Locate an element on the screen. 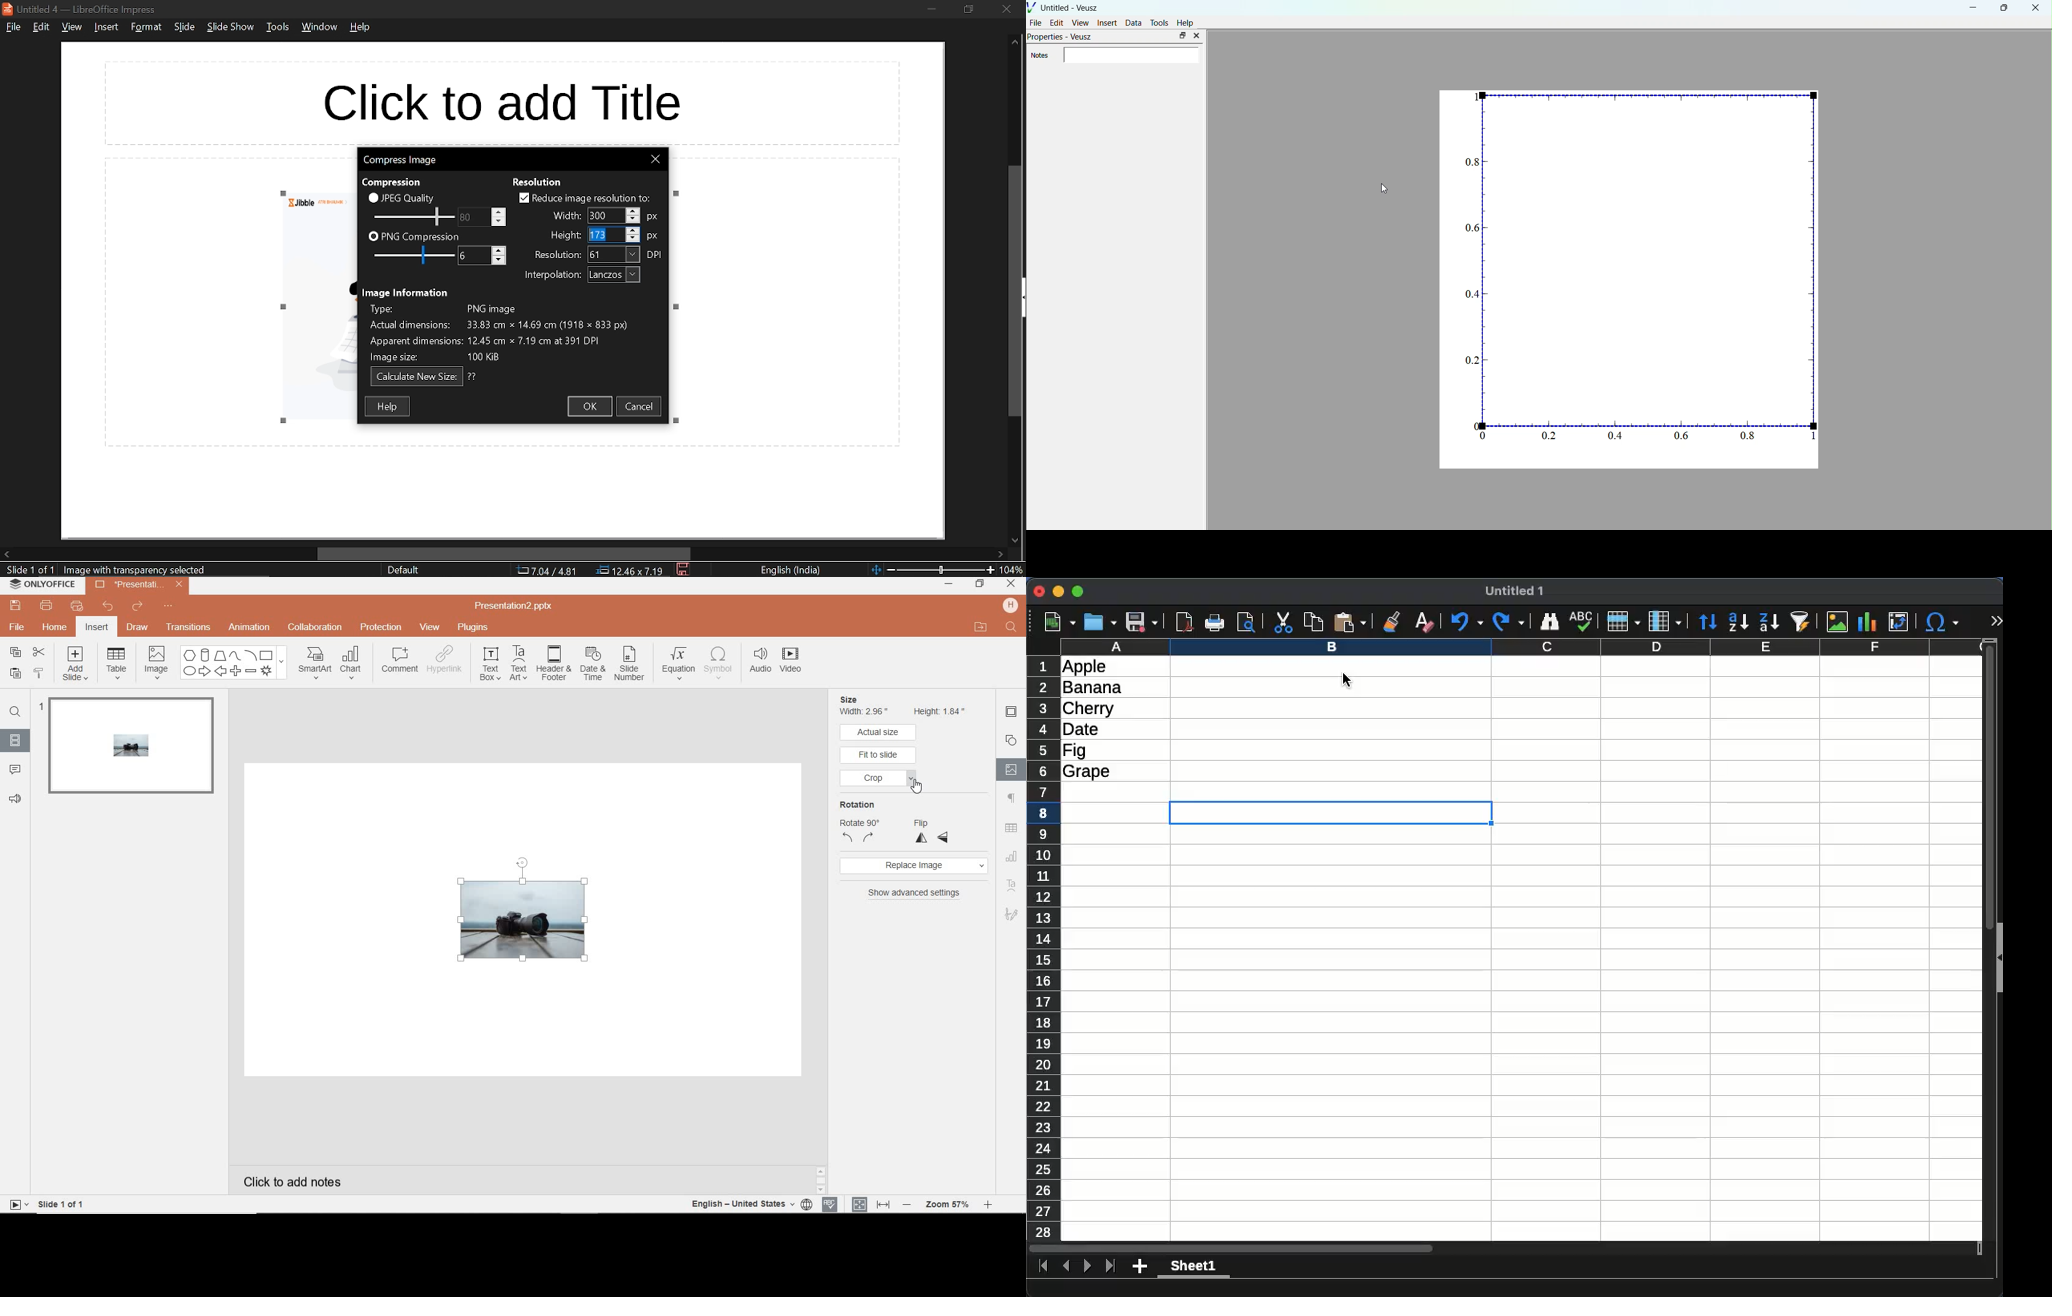  collaboration is located at coordinates (316, 628).